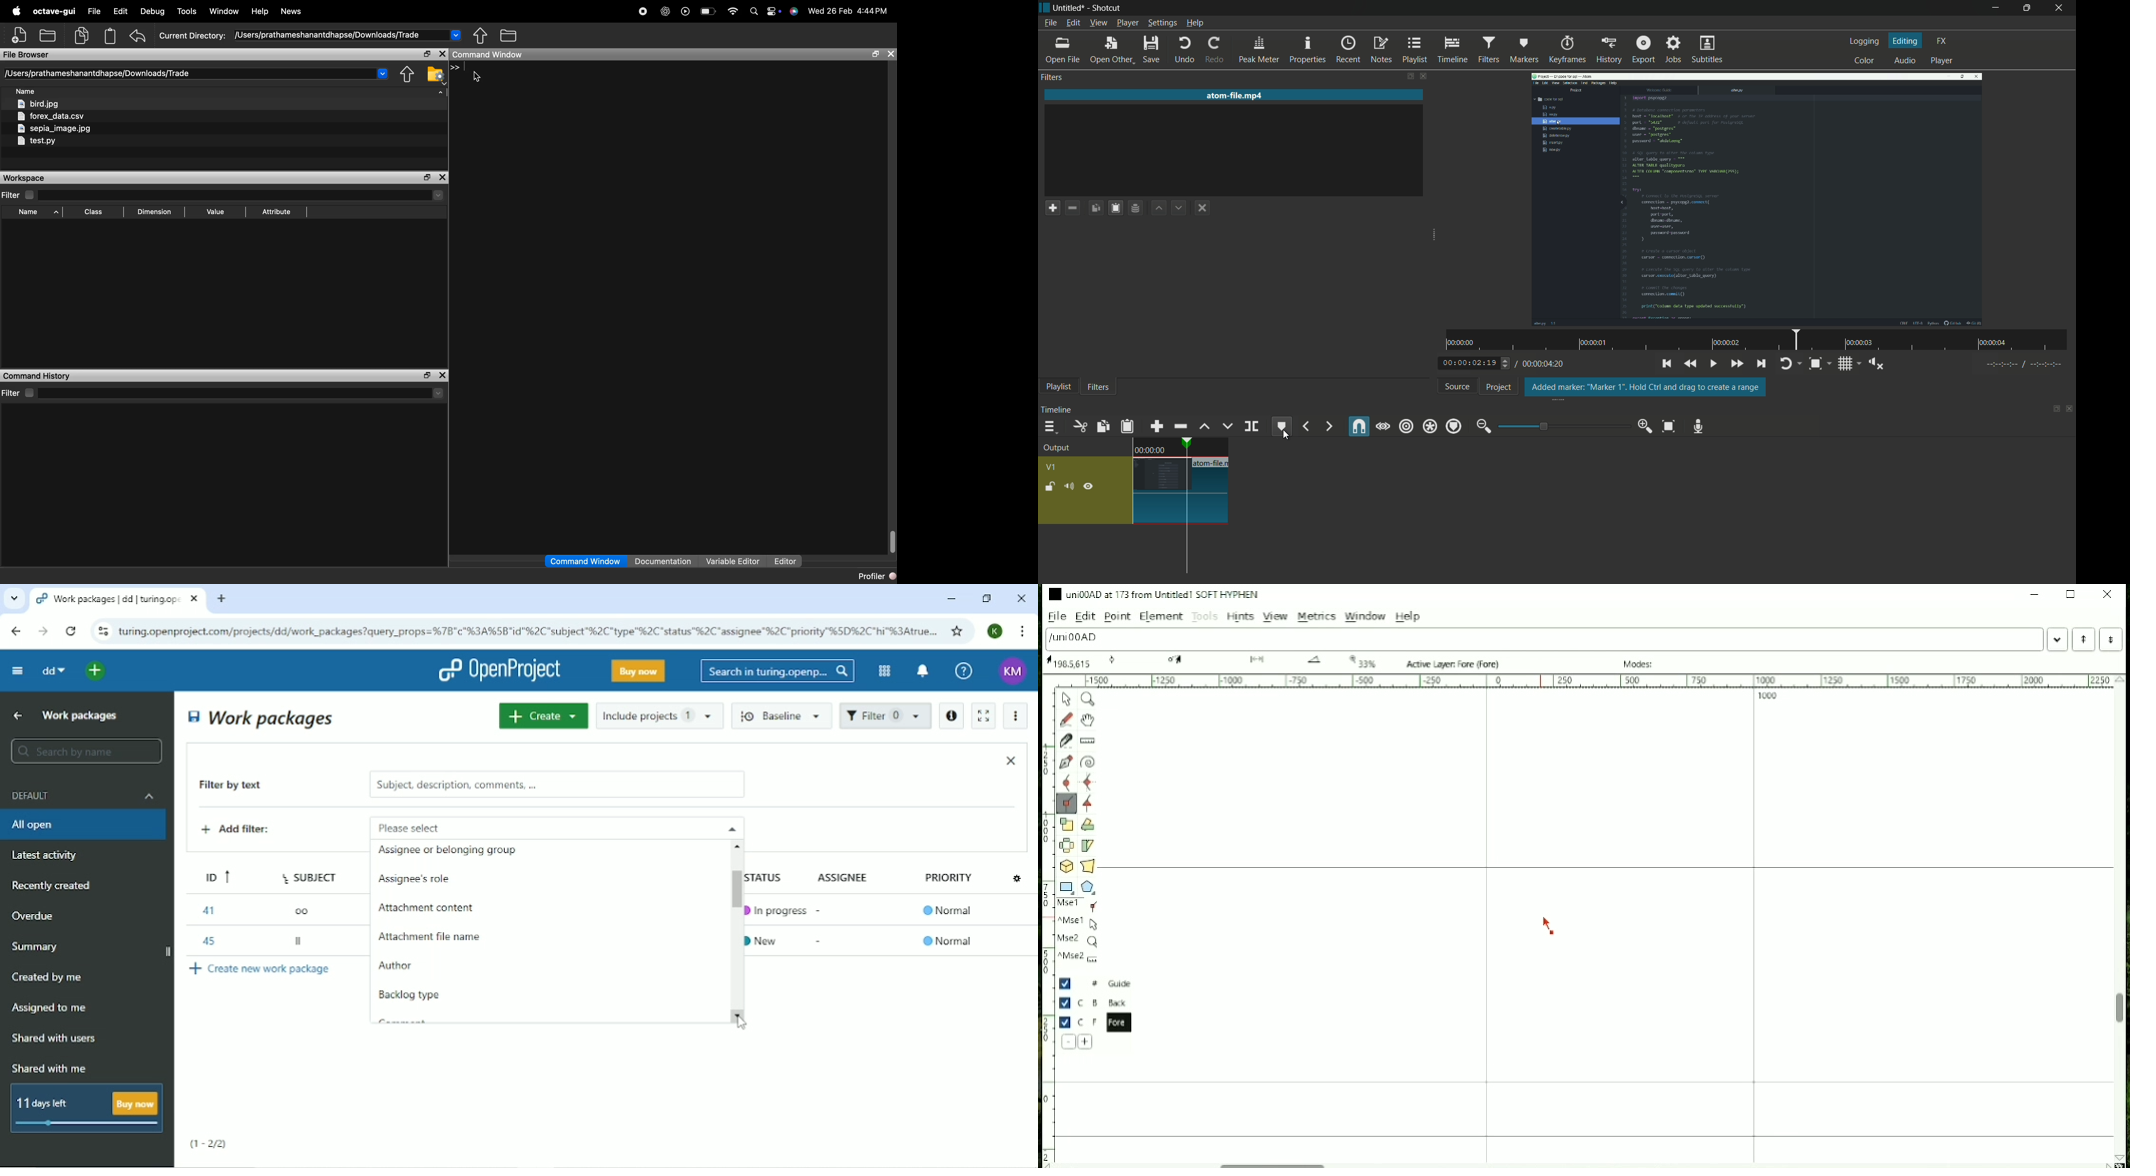 Image resolution: width=2156 pixels, height=1176 pixels. Describe the element at coordinates (1942, 41) in the screenshot. I see `fx` at that location.